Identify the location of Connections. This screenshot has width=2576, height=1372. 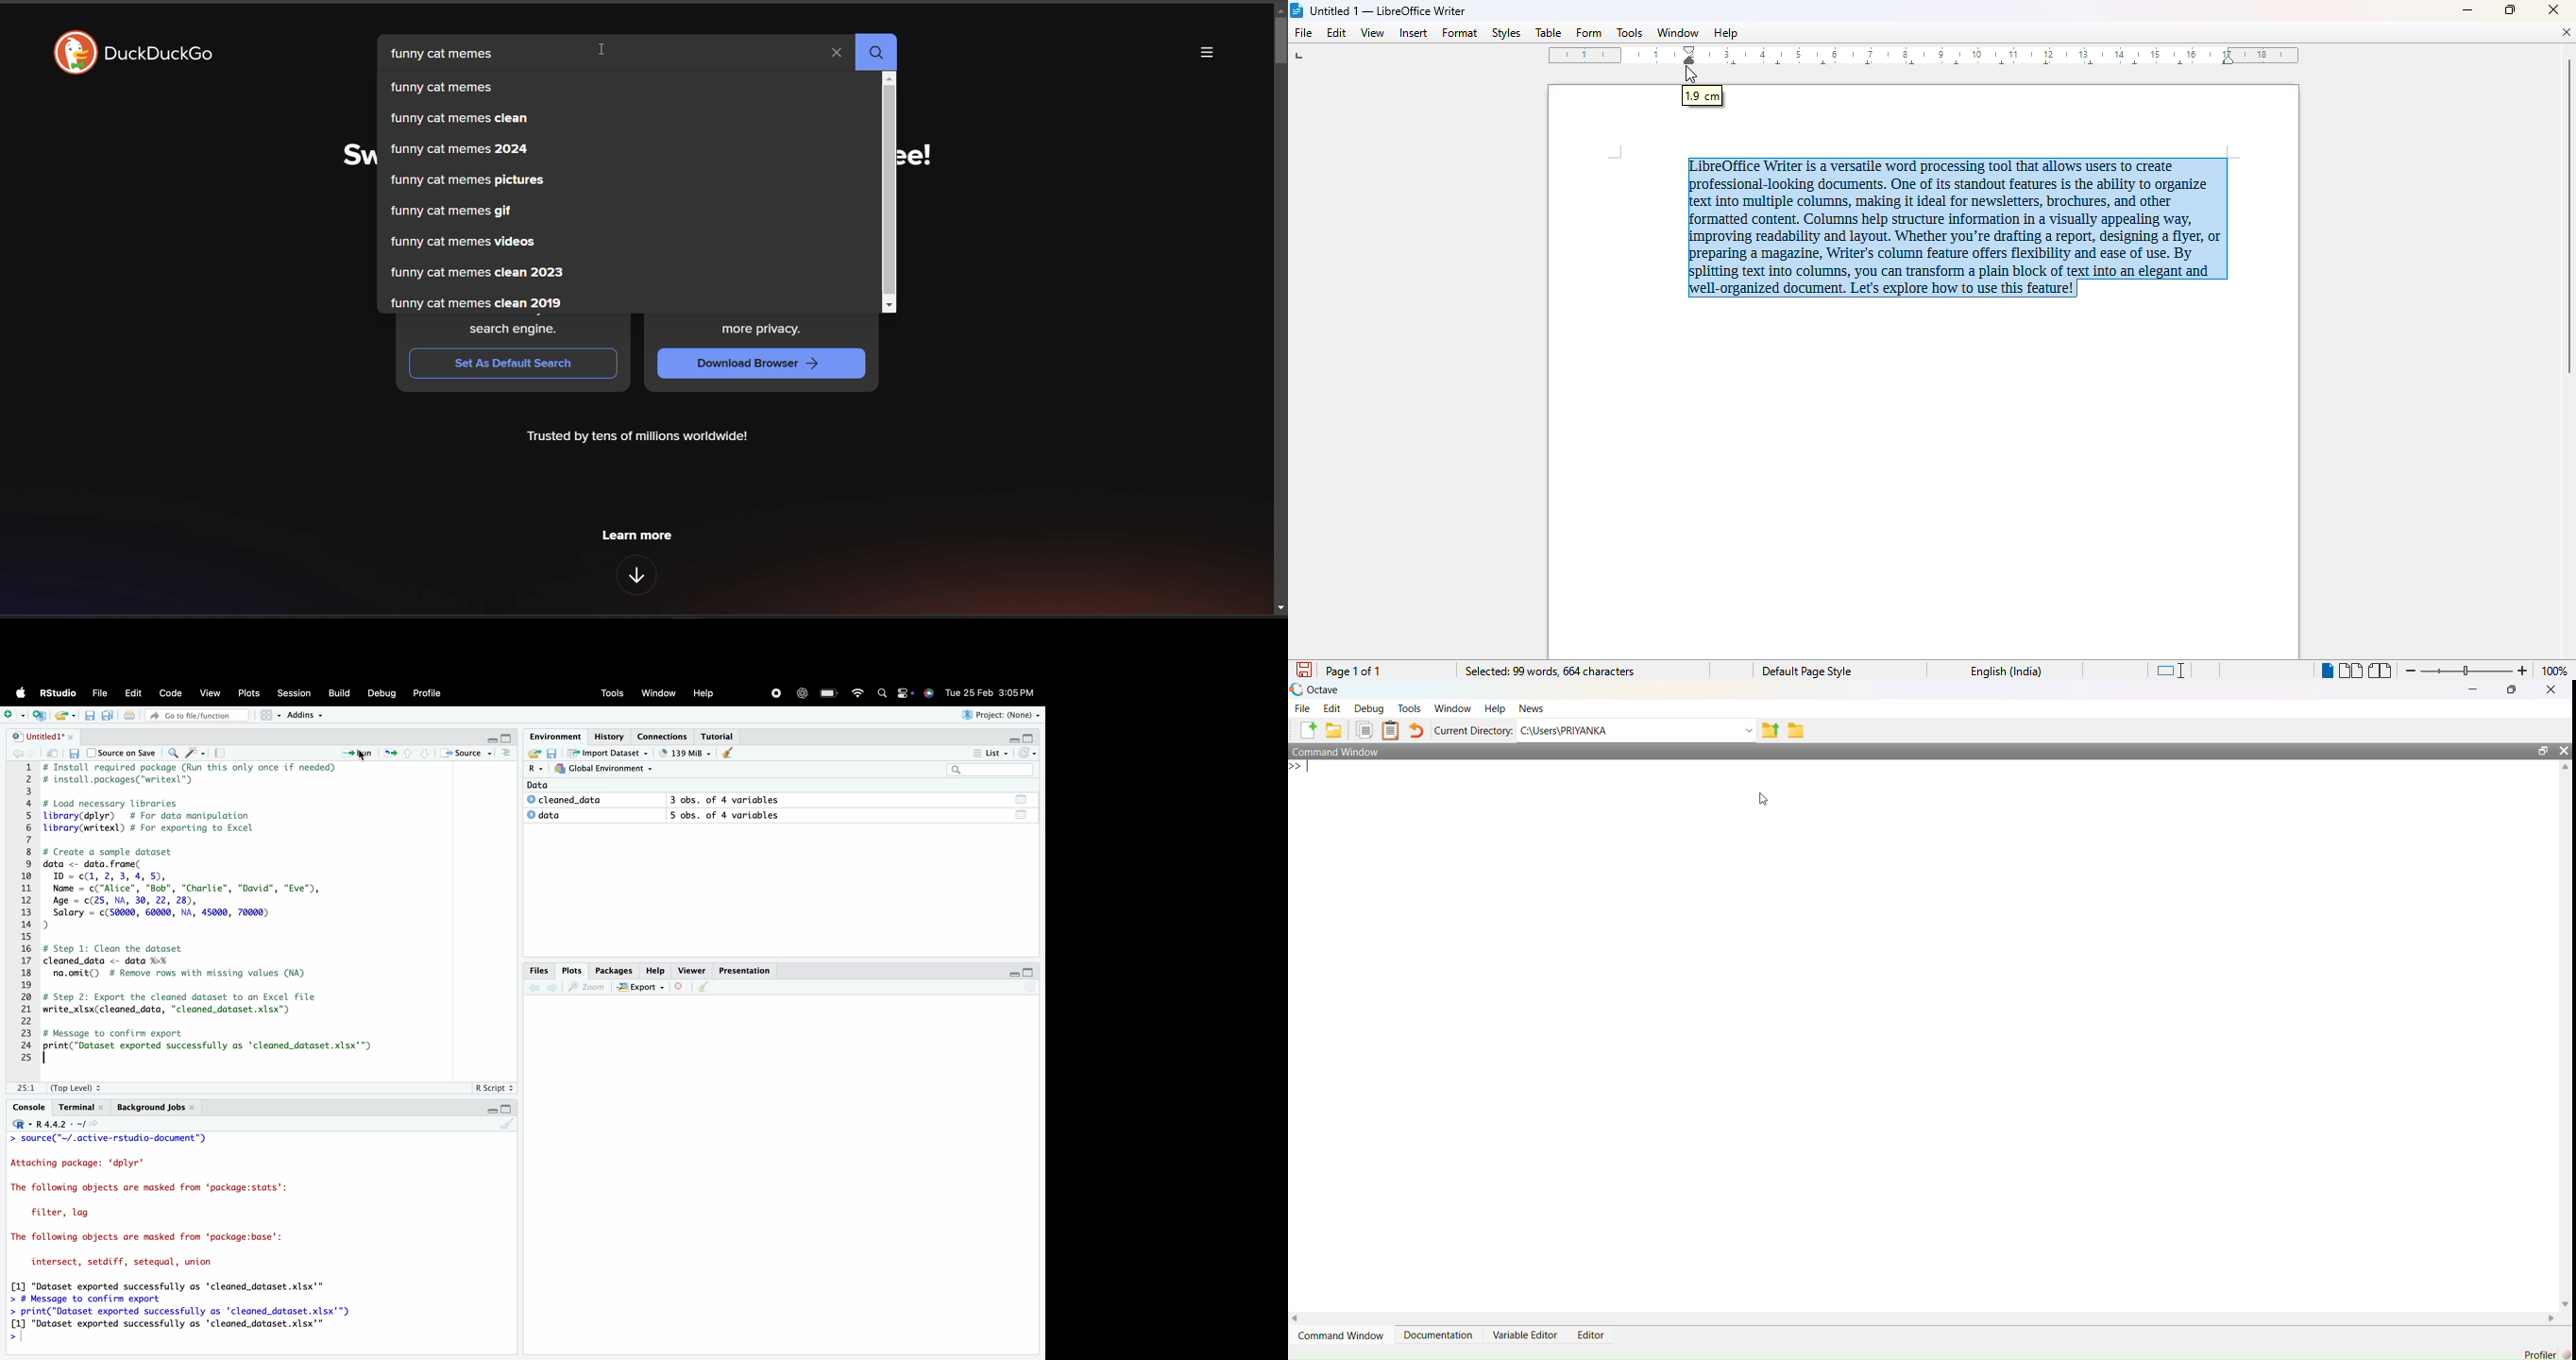
(665, 736).